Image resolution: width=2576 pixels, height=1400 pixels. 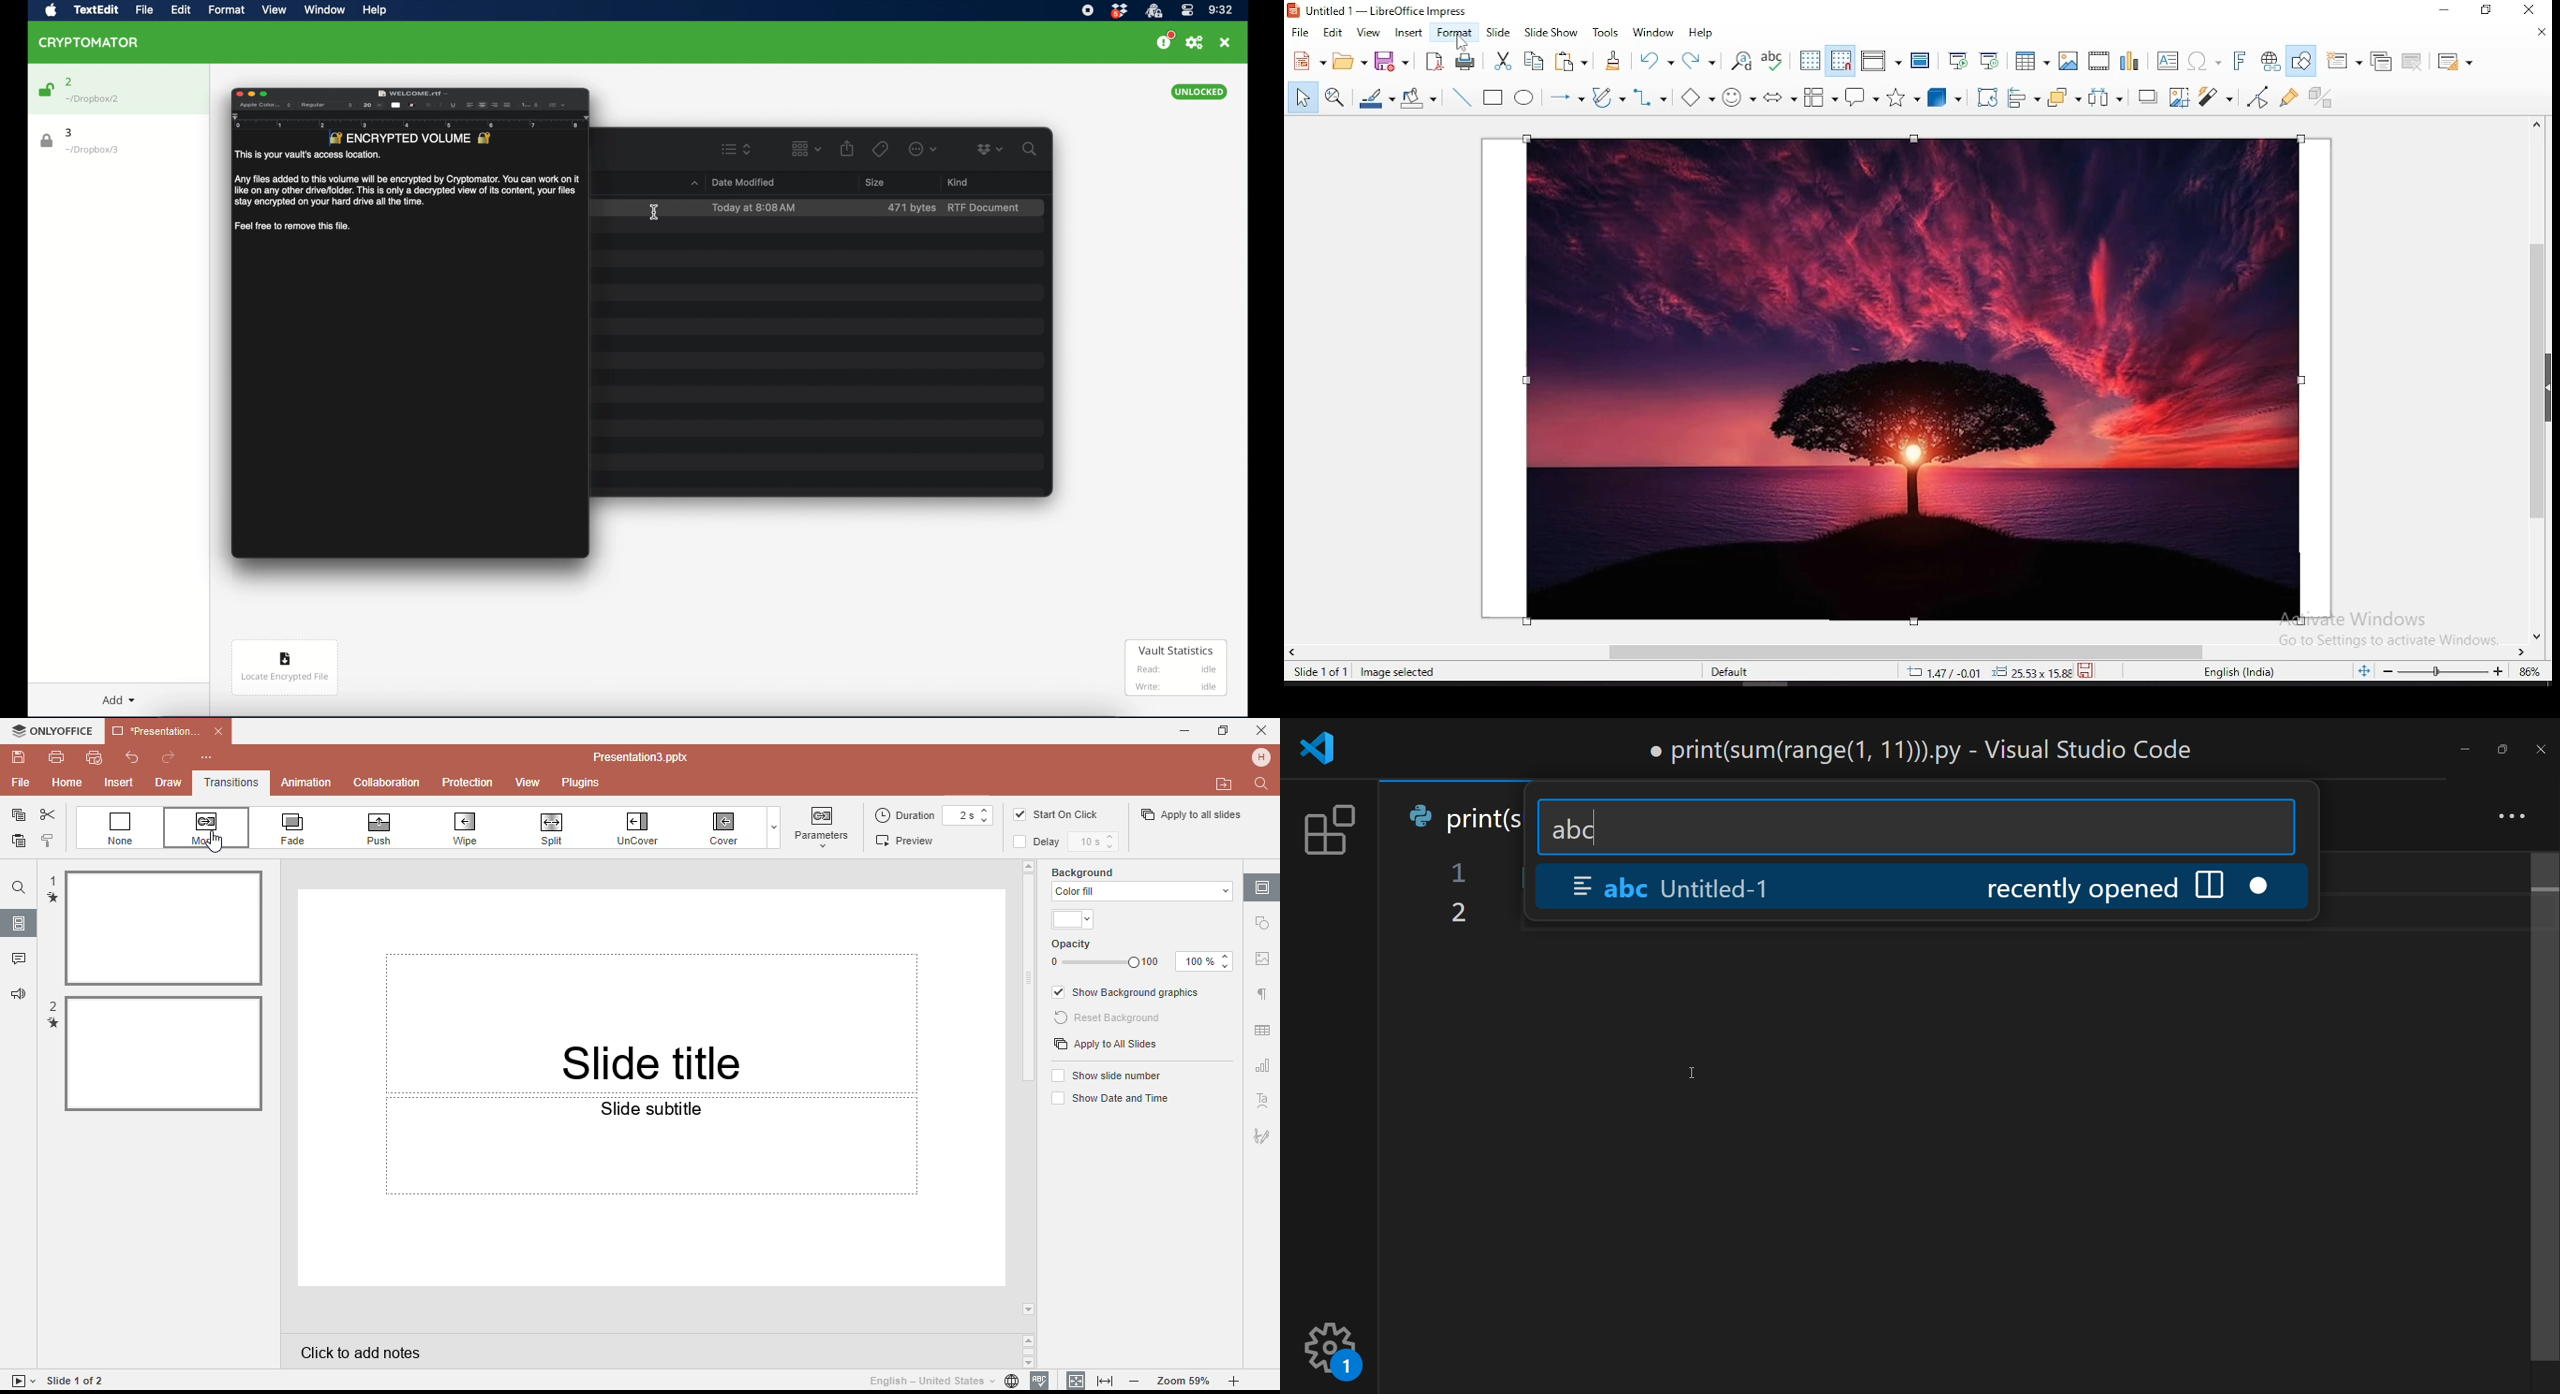 What do you see at coordinates (2540, 32) in the screenshot?
I see `close` at bounding box center [2540, 32].